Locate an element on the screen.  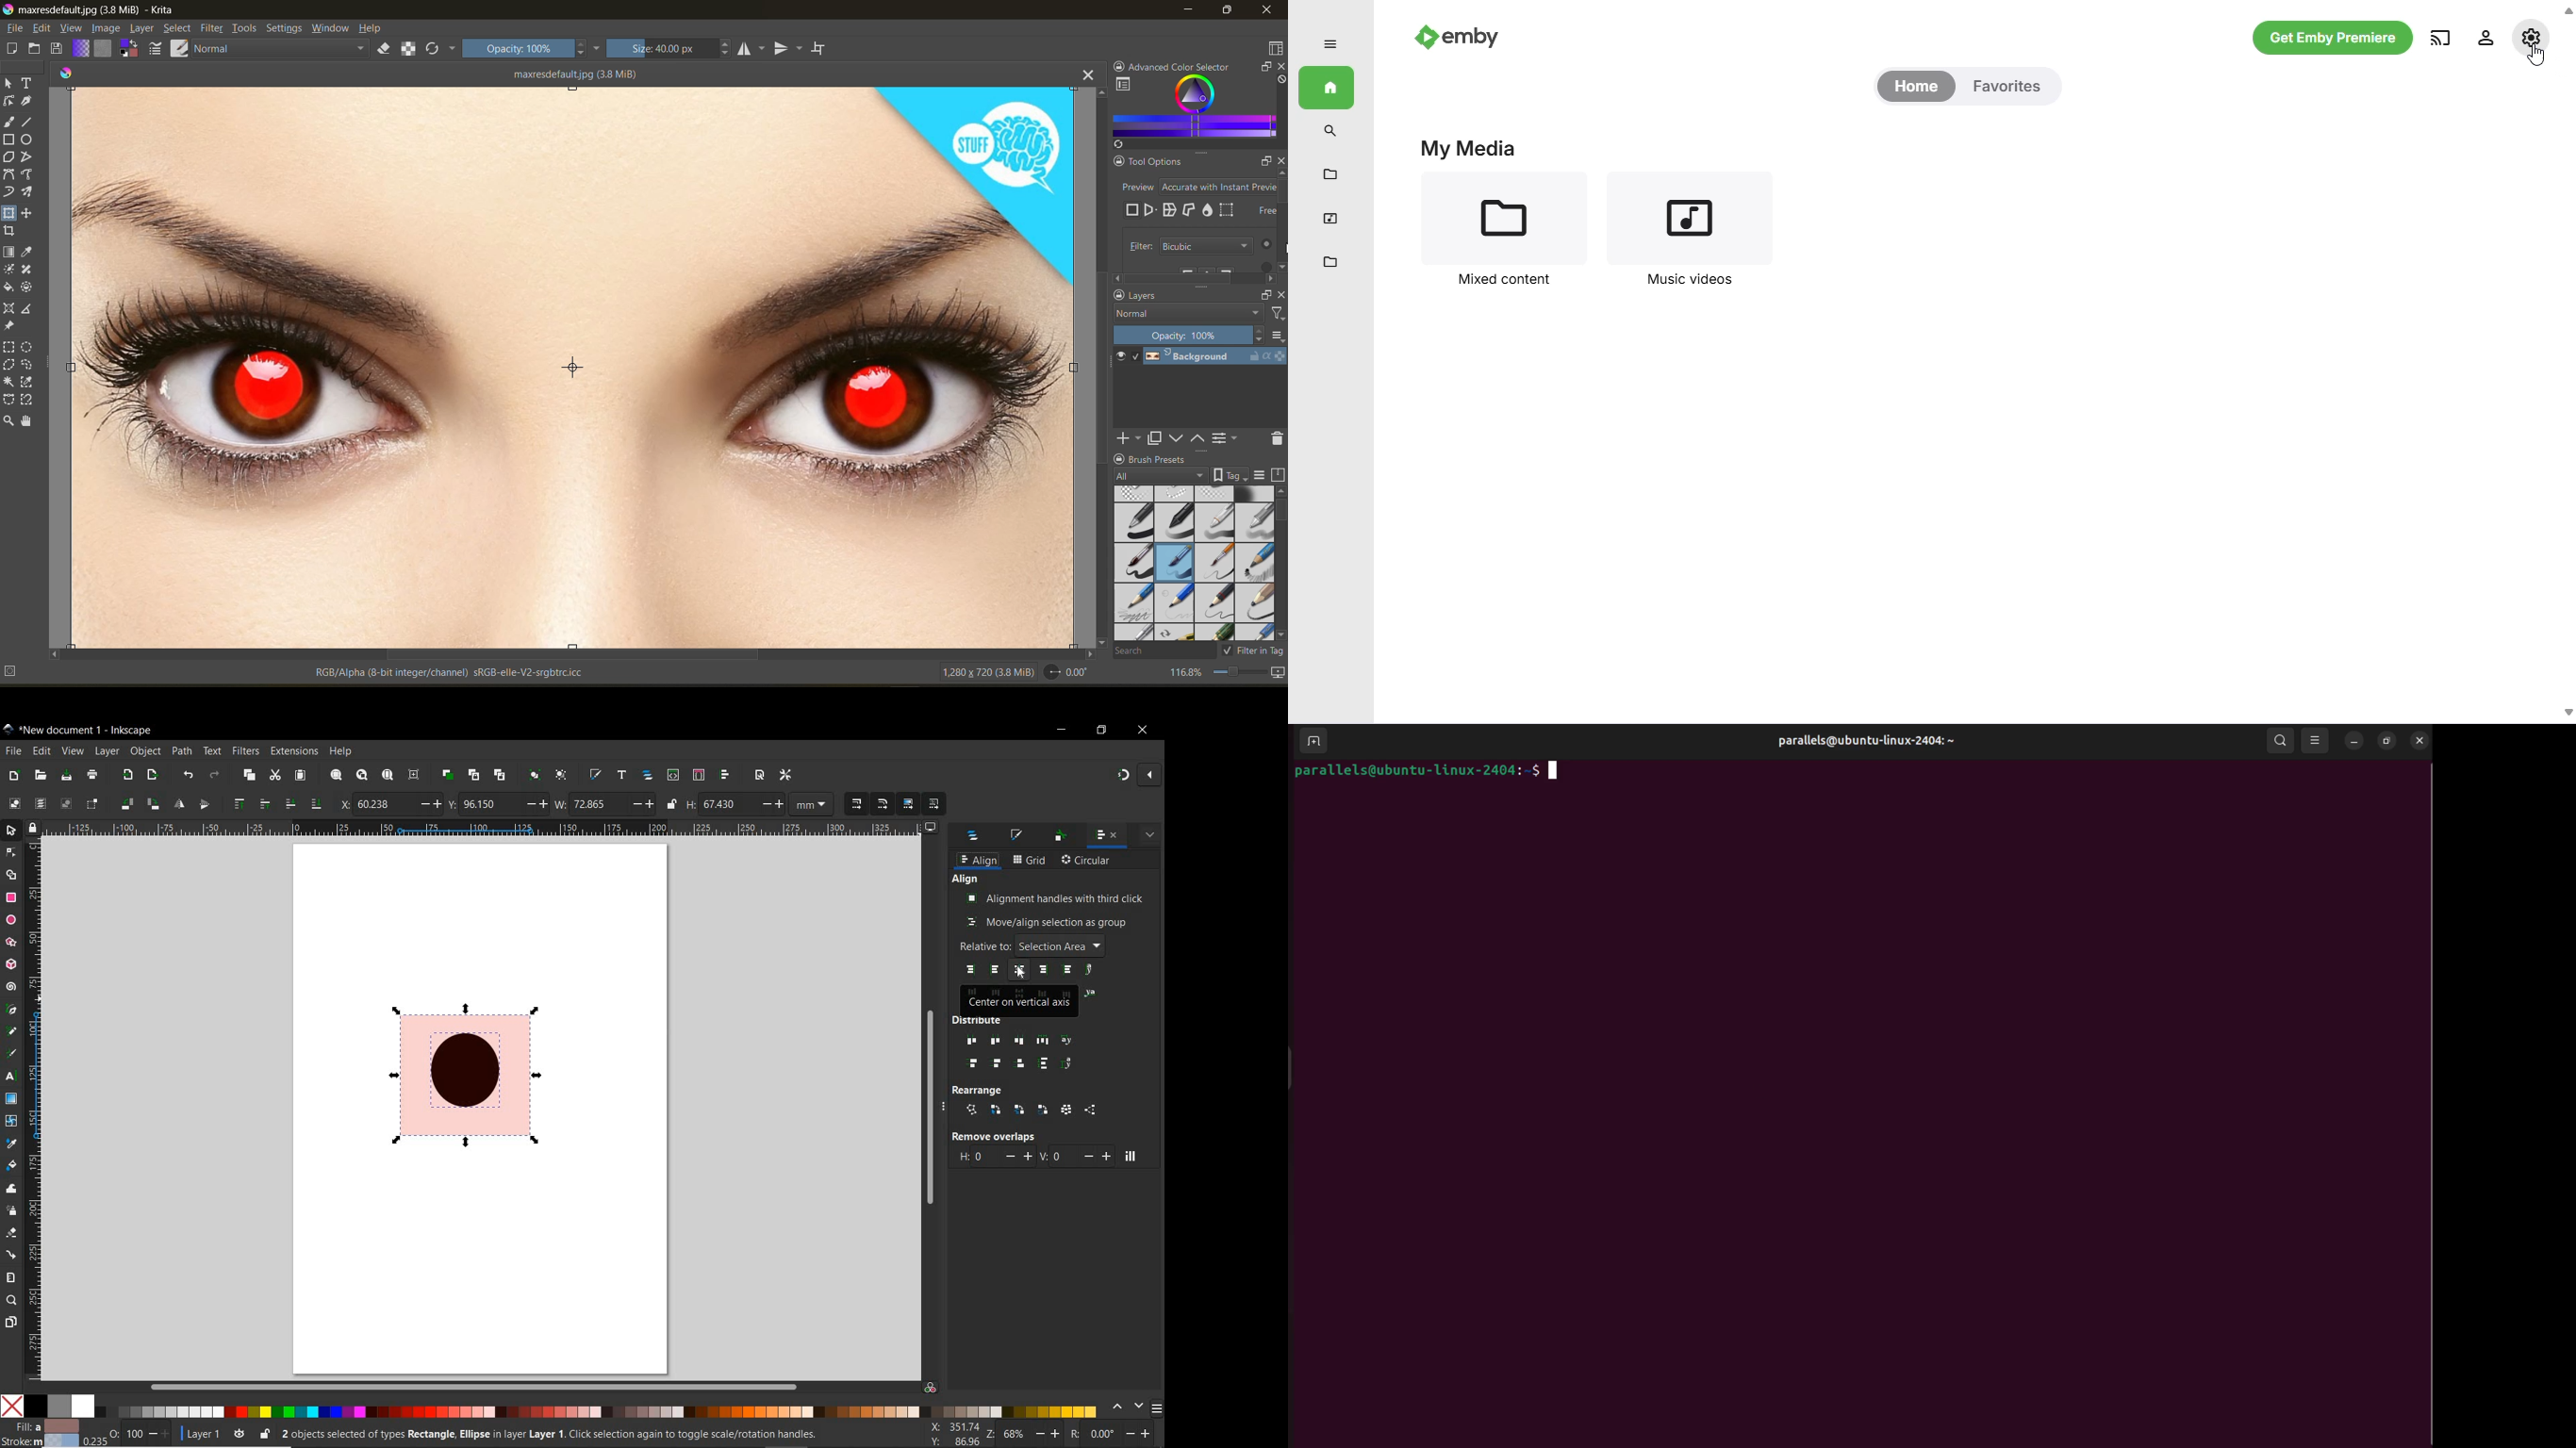
choose workspace is located at coordinates (1275, 49).